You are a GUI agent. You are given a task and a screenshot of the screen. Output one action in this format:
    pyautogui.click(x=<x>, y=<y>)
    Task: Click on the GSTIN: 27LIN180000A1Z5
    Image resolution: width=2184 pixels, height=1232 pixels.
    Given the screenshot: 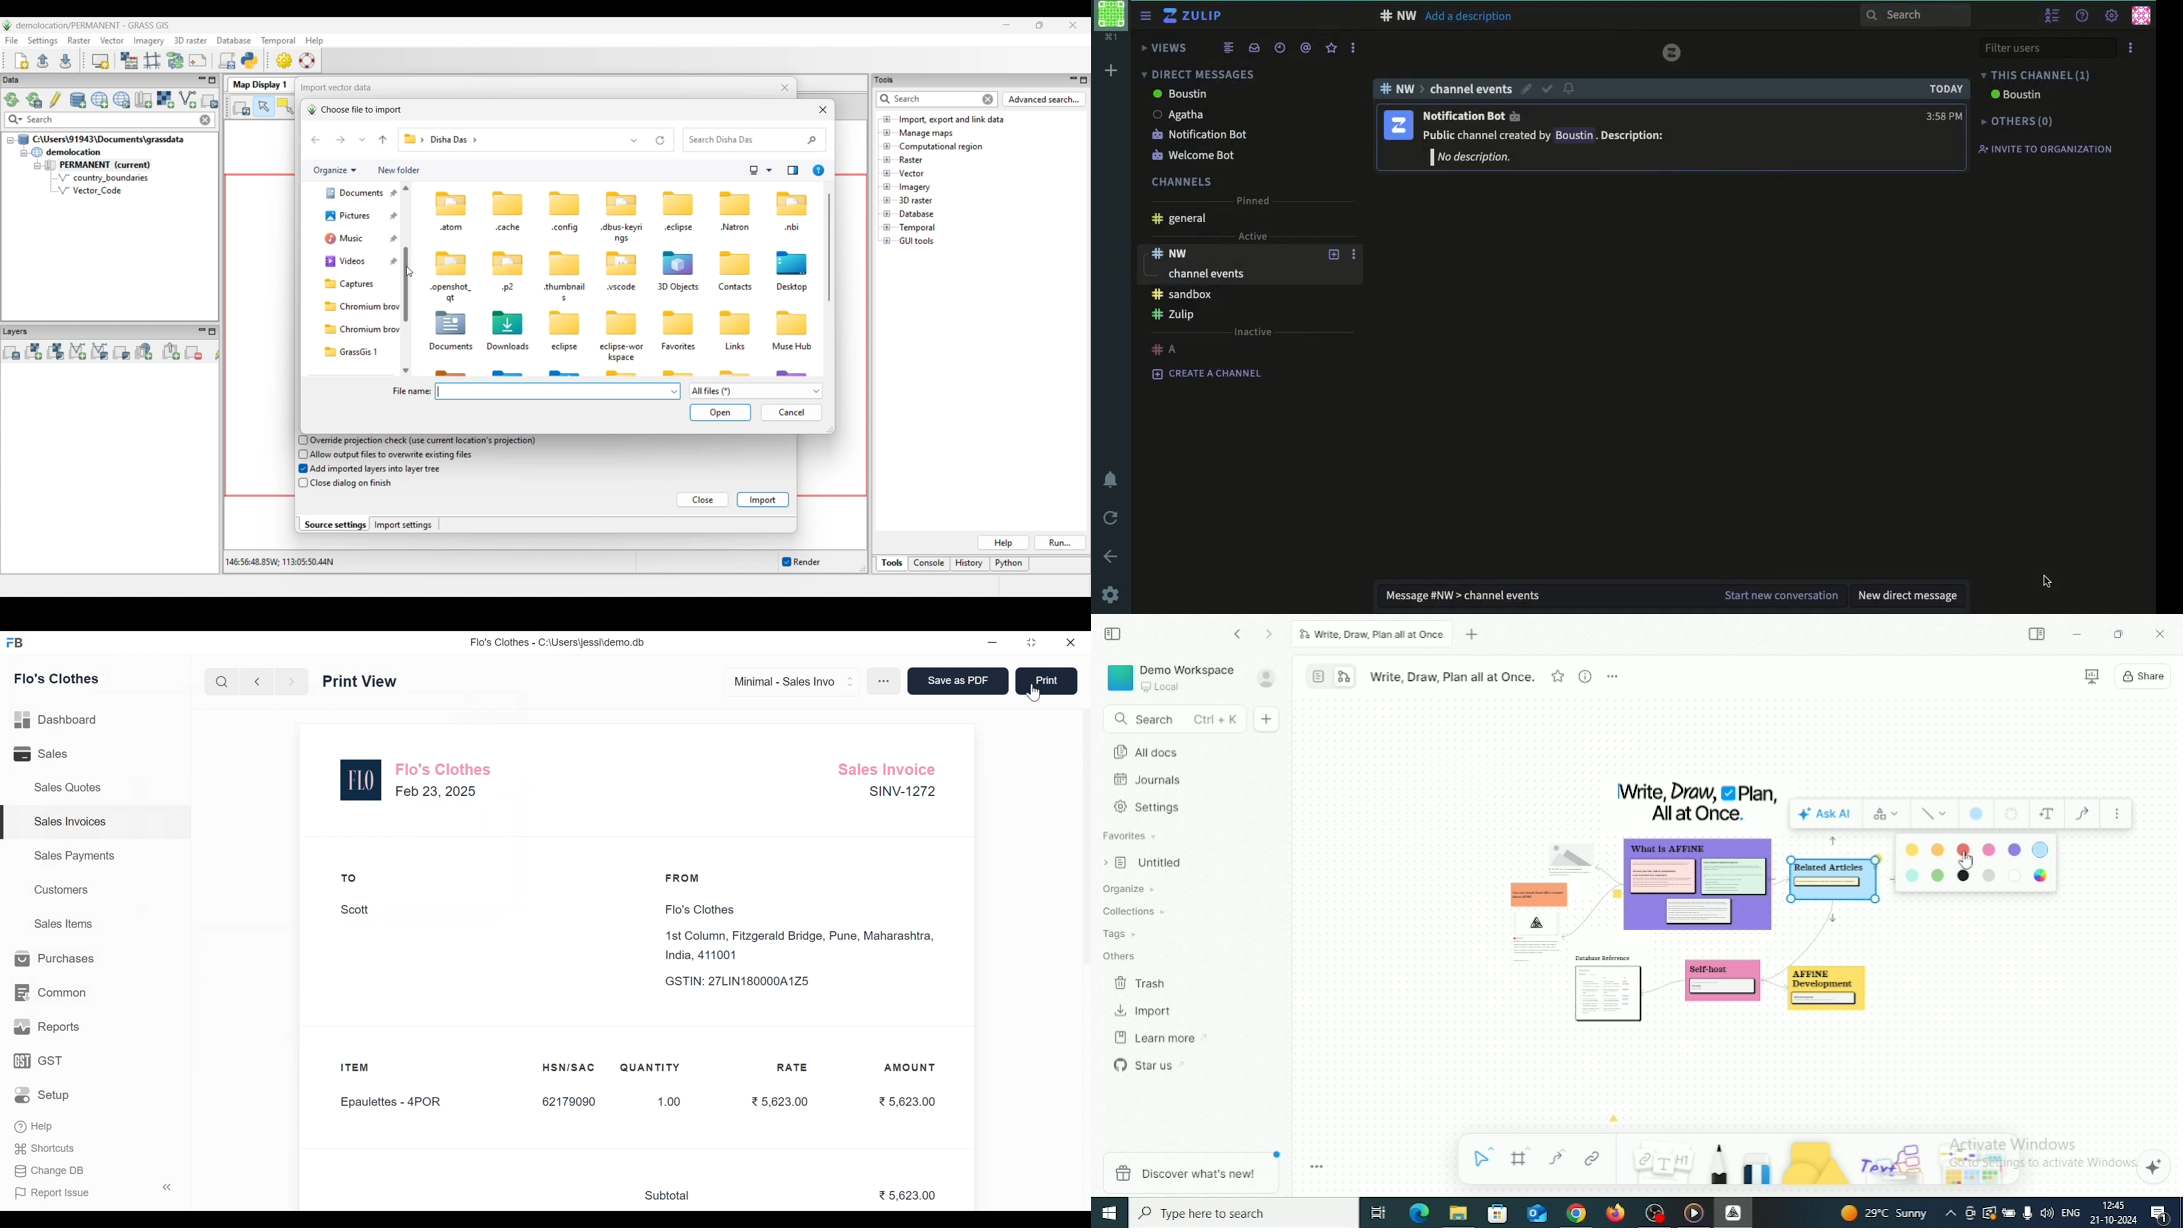 What is the action you would take?
    pyautogui.click(x=748, y=981)
    